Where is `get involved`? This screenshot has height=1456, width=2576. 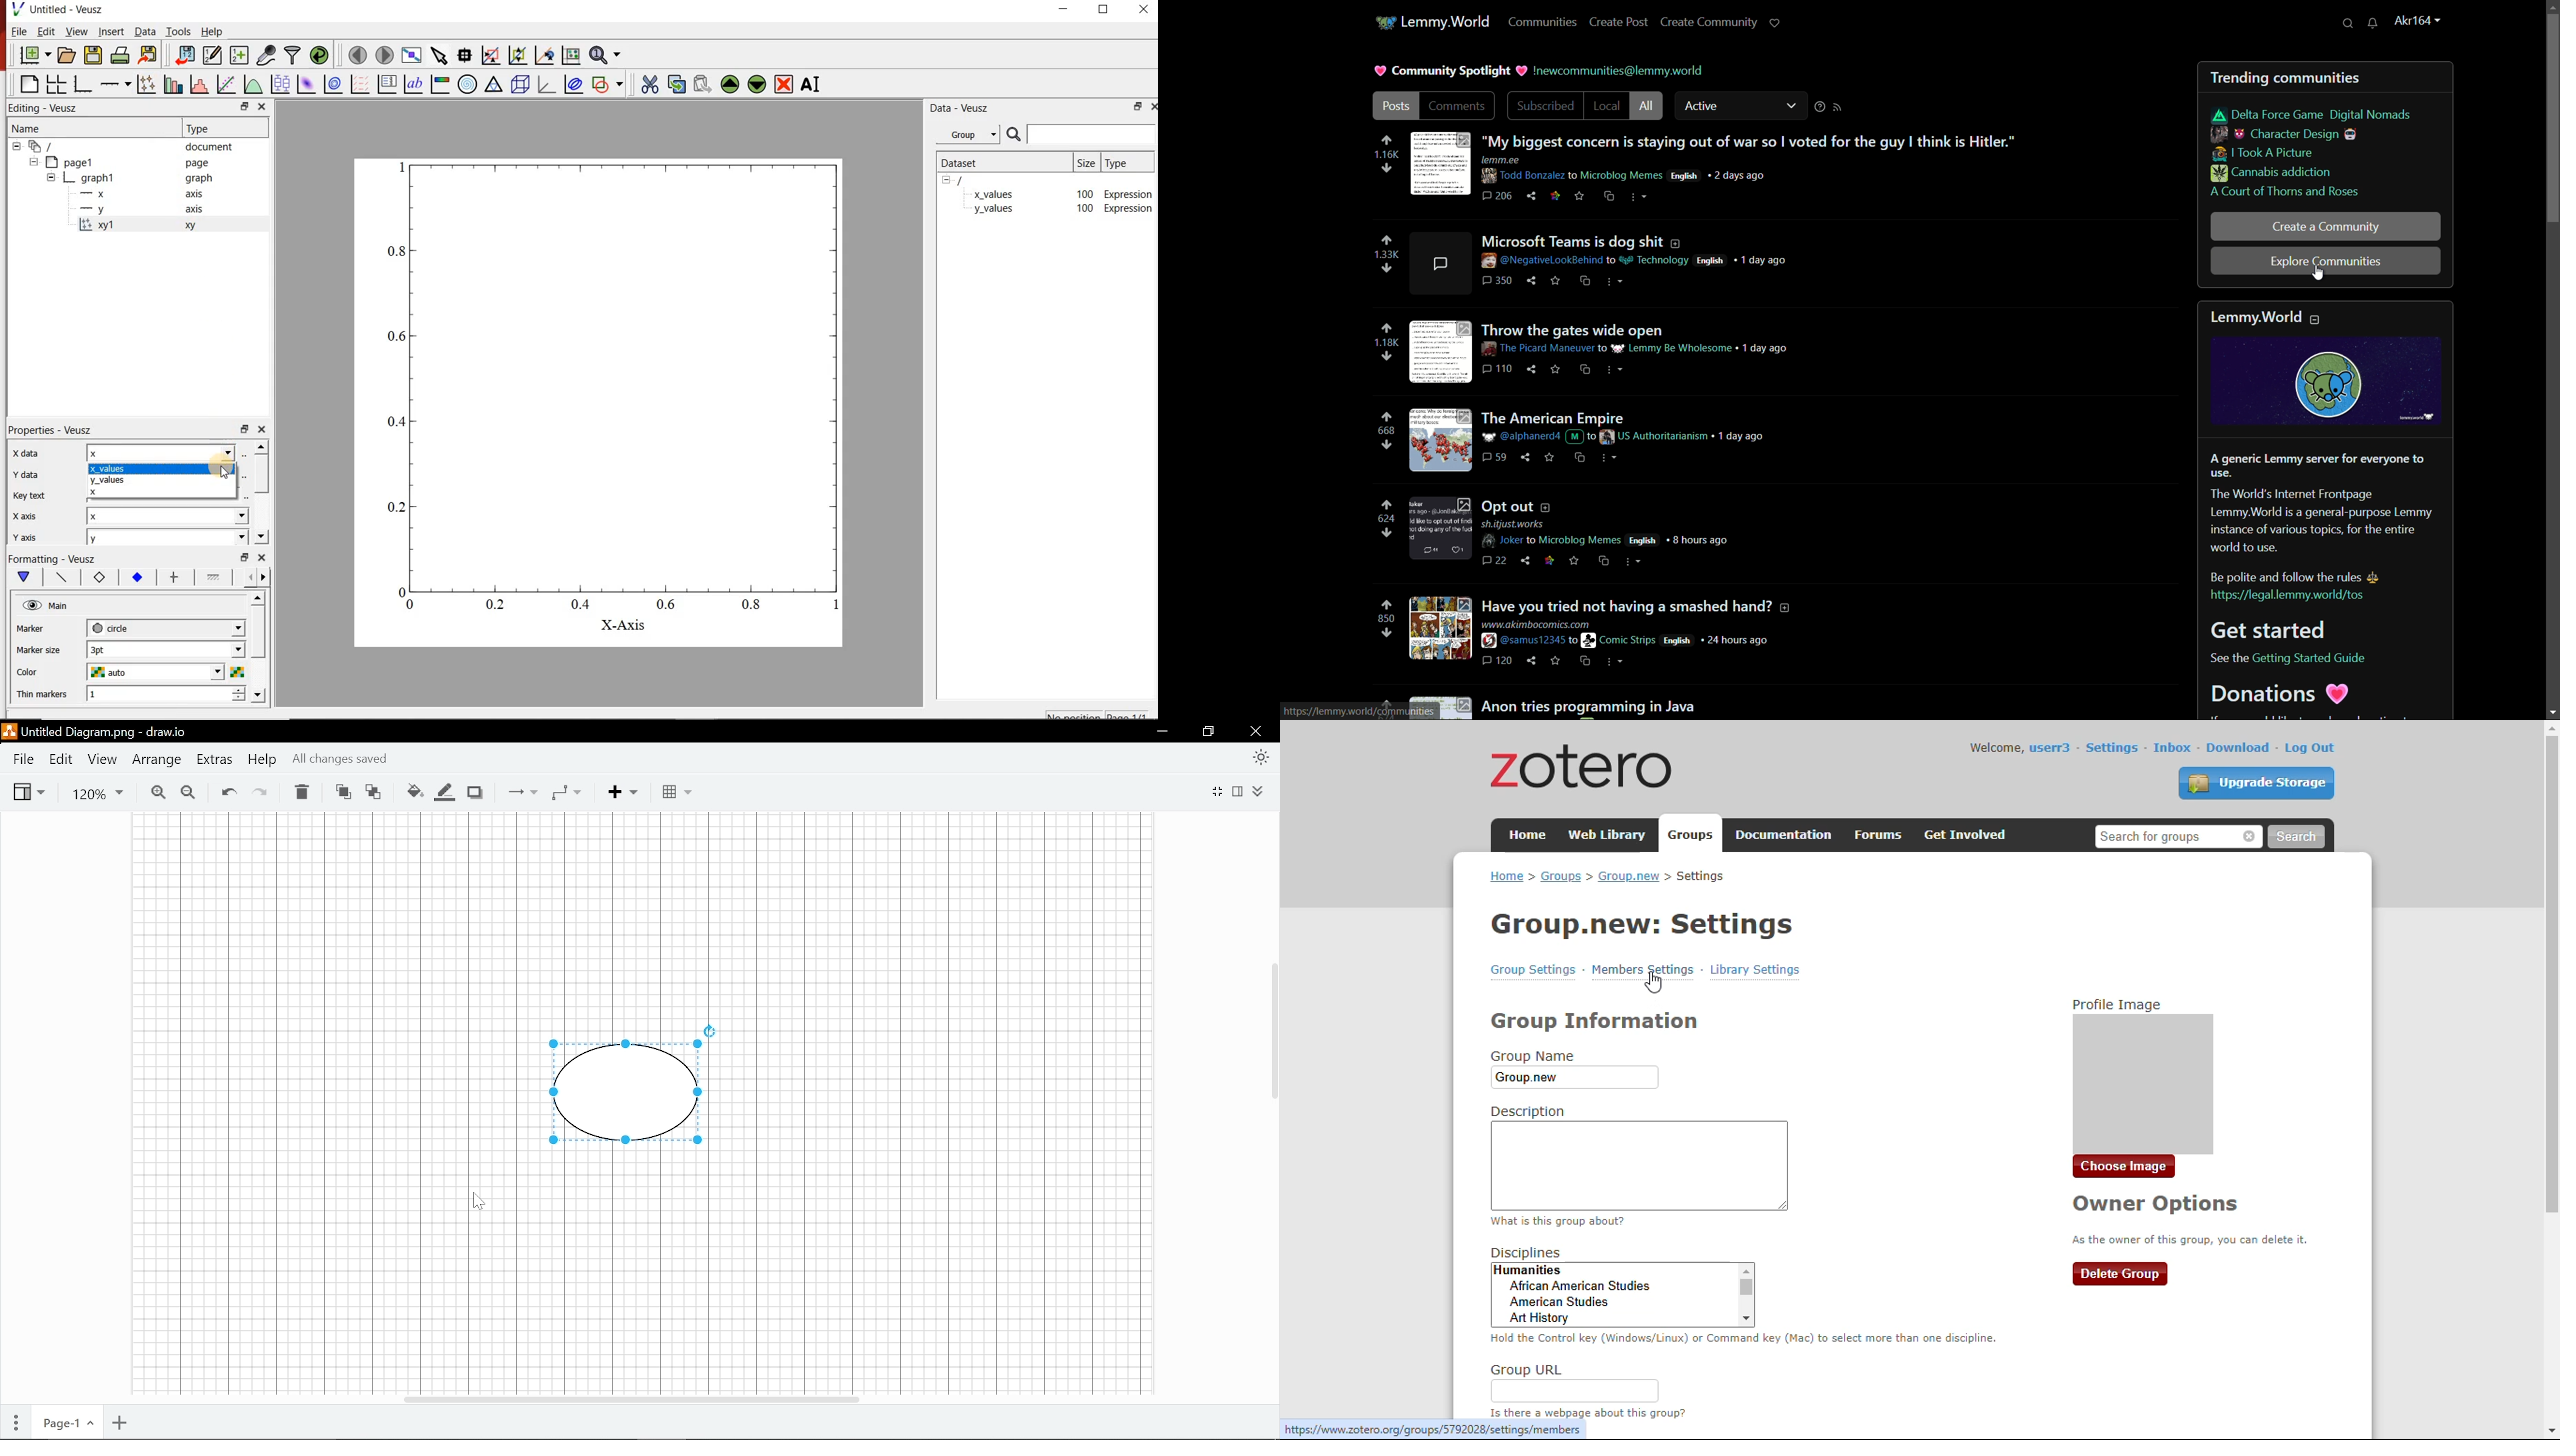 get involved is located at coordinates (1967, 835).